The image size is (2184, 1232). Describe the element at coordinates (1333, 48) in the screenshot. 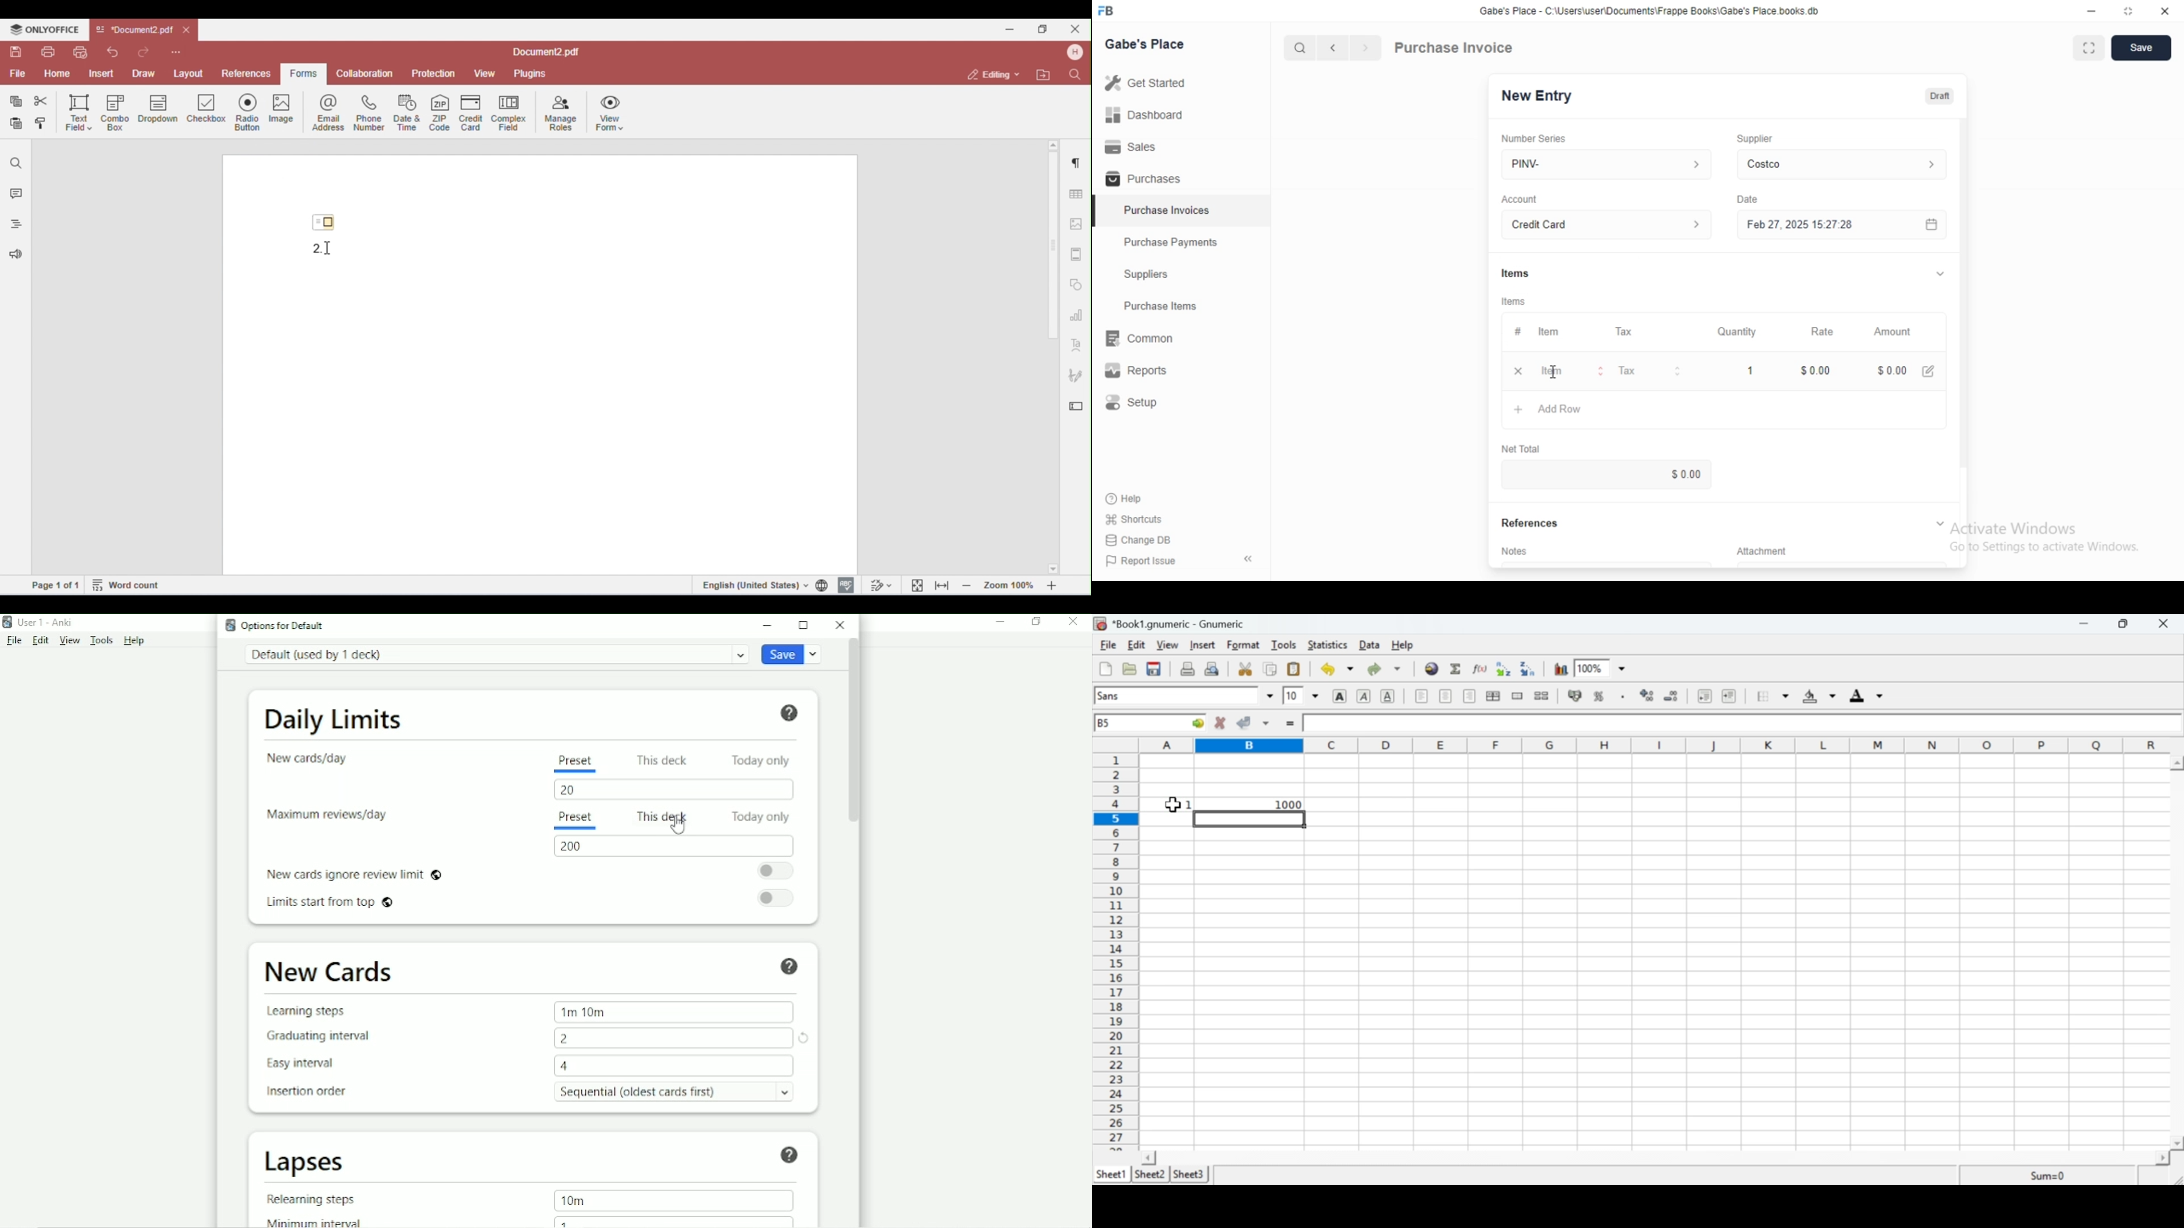

I see `Previous button` at that location.